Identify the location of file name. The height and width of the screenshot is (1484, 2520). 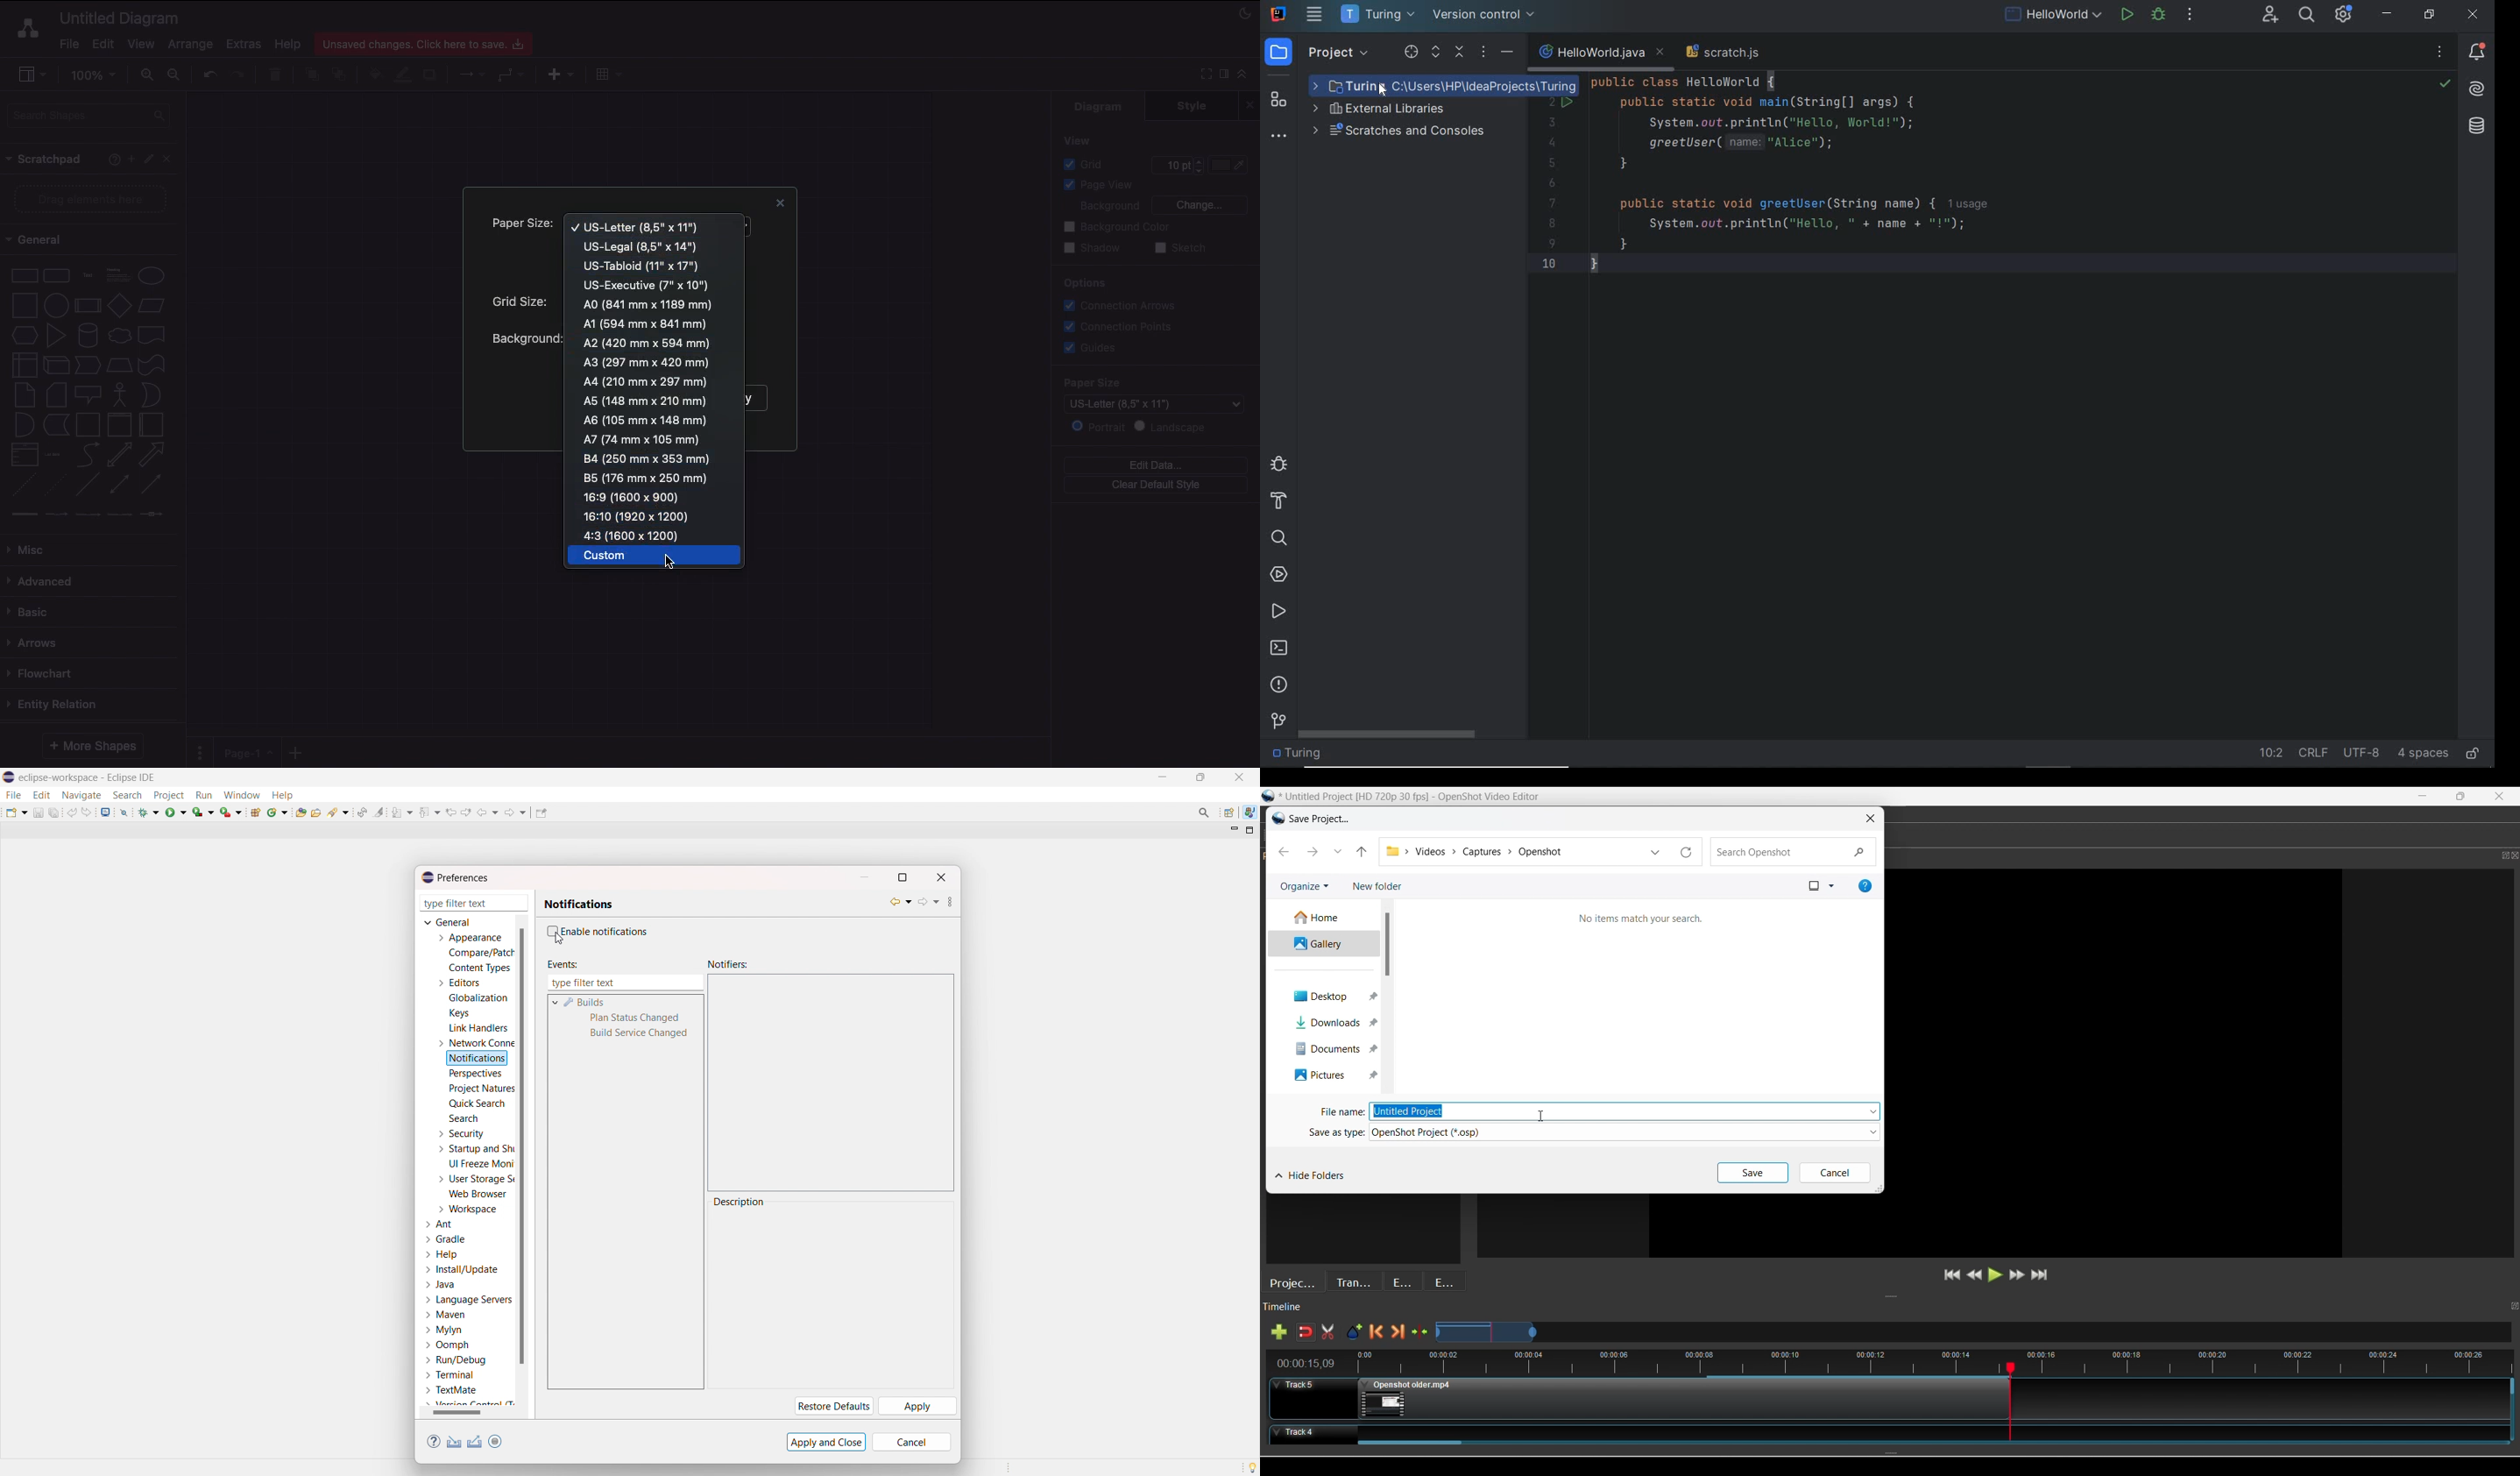
(2054, 16).